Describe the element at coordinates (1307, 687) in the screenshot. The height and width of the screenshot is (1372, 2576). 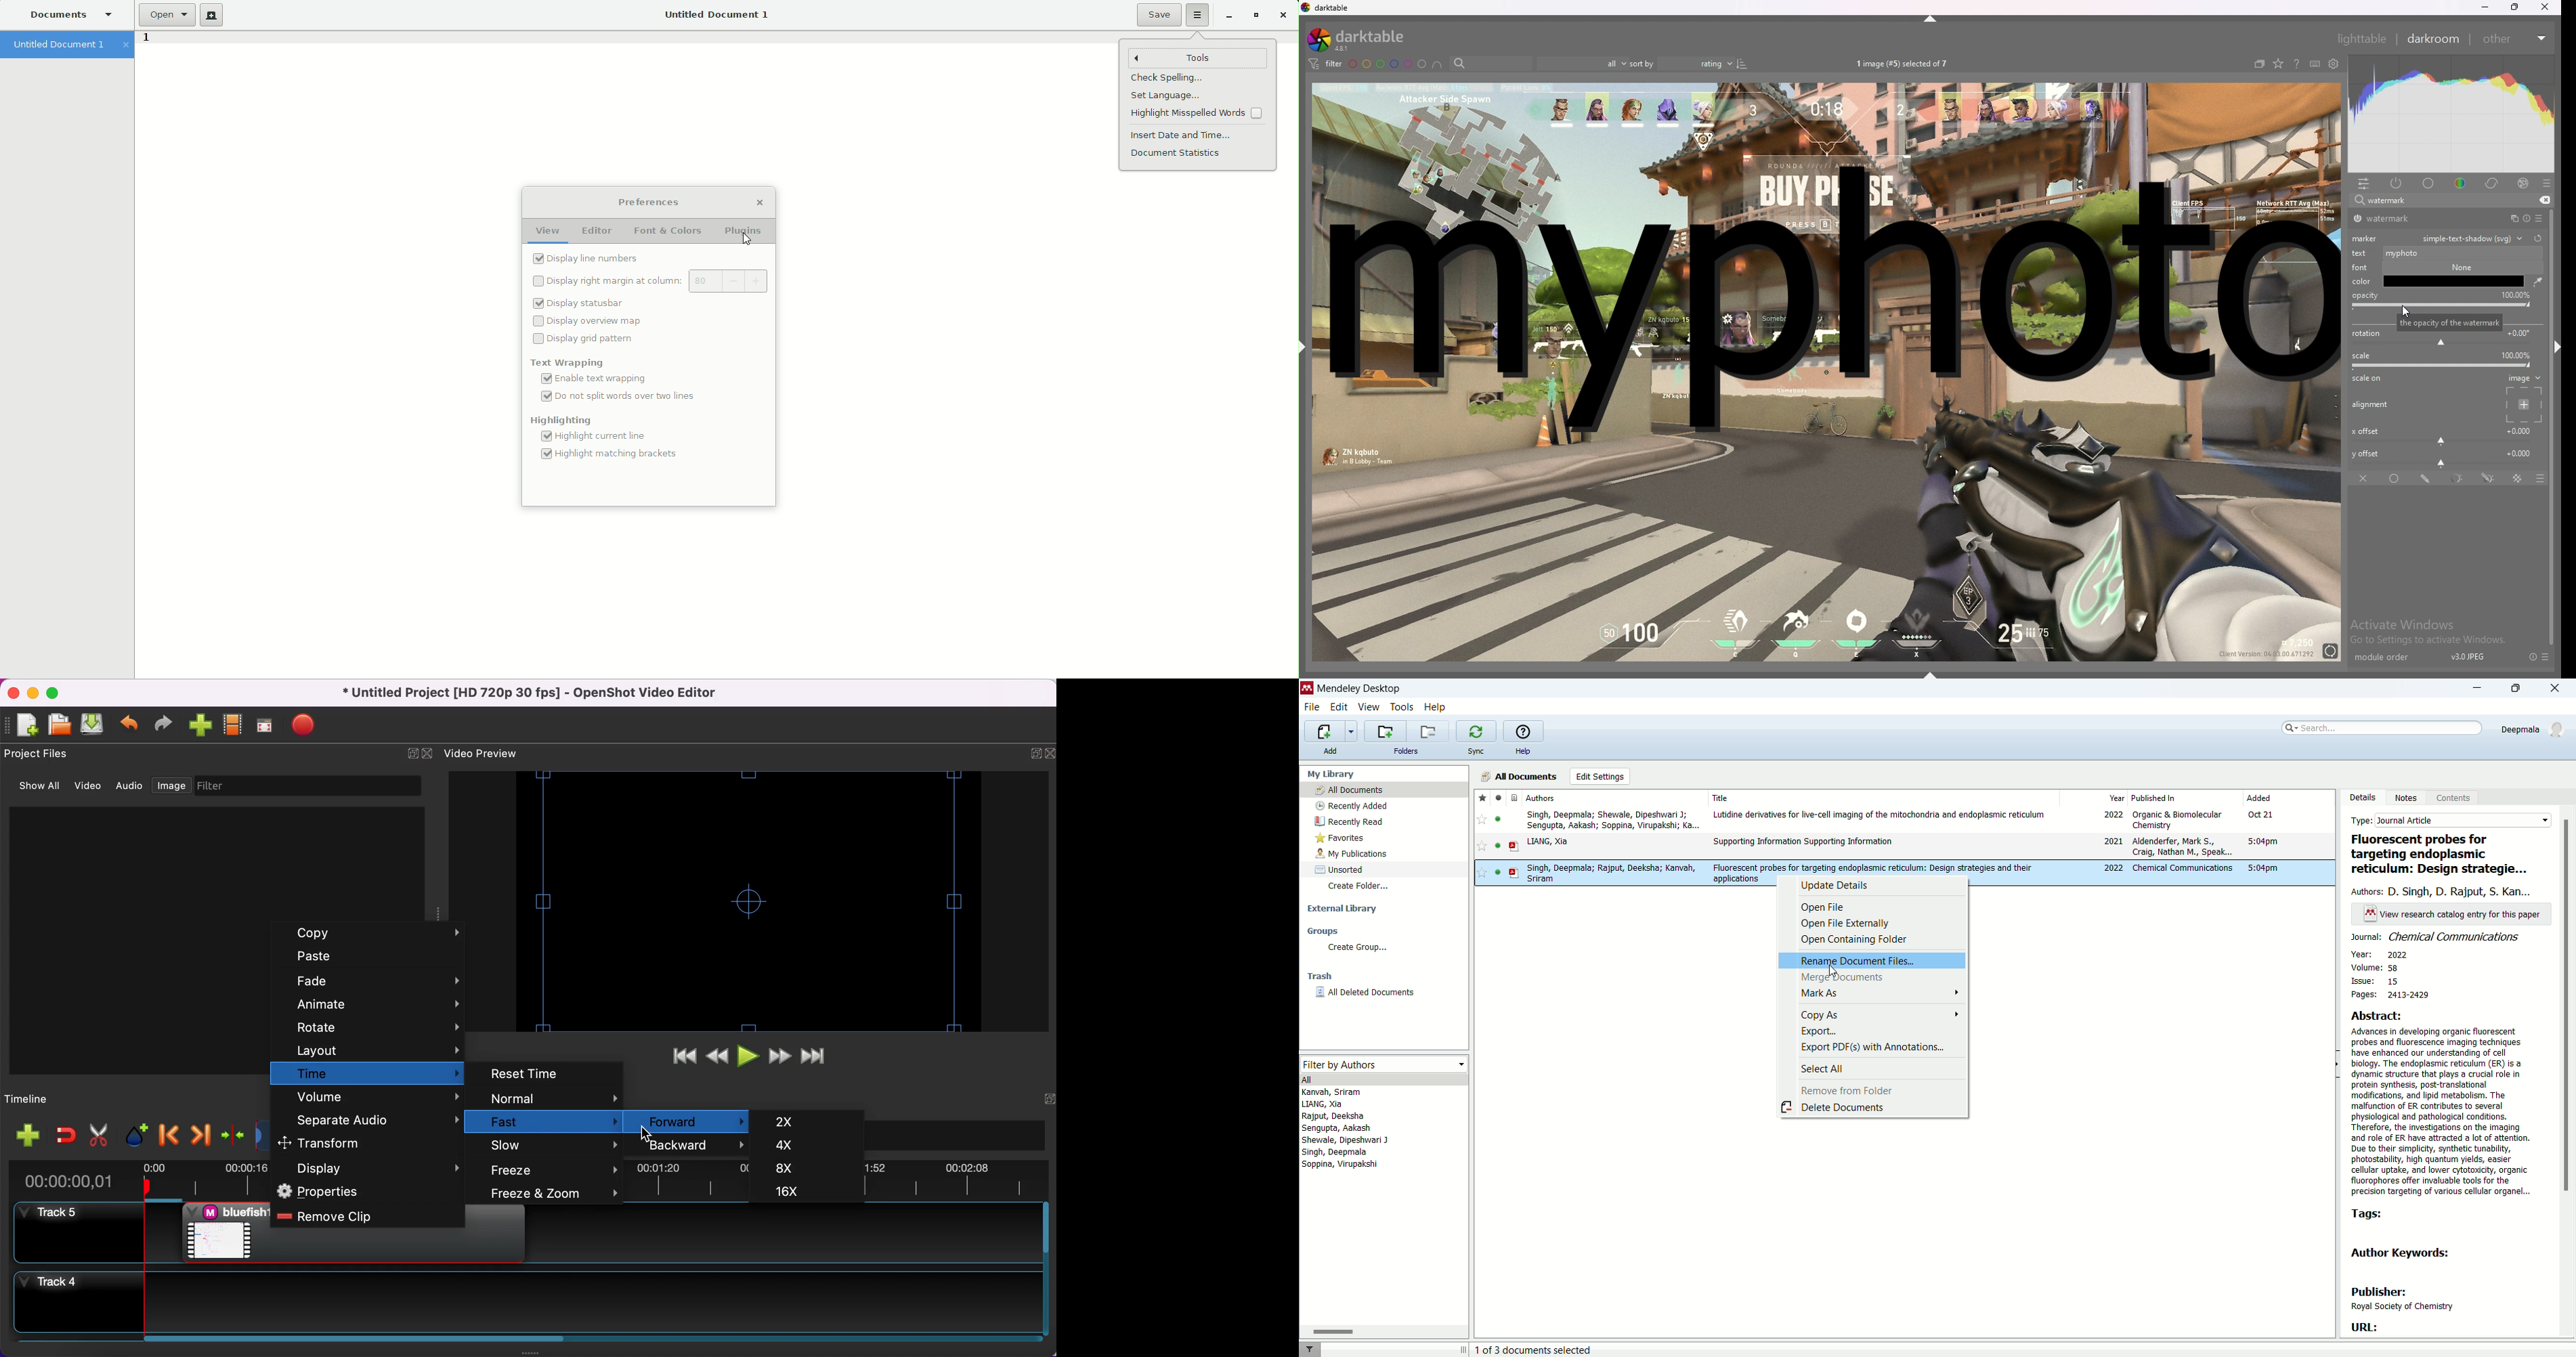
I see `logo` at that location.